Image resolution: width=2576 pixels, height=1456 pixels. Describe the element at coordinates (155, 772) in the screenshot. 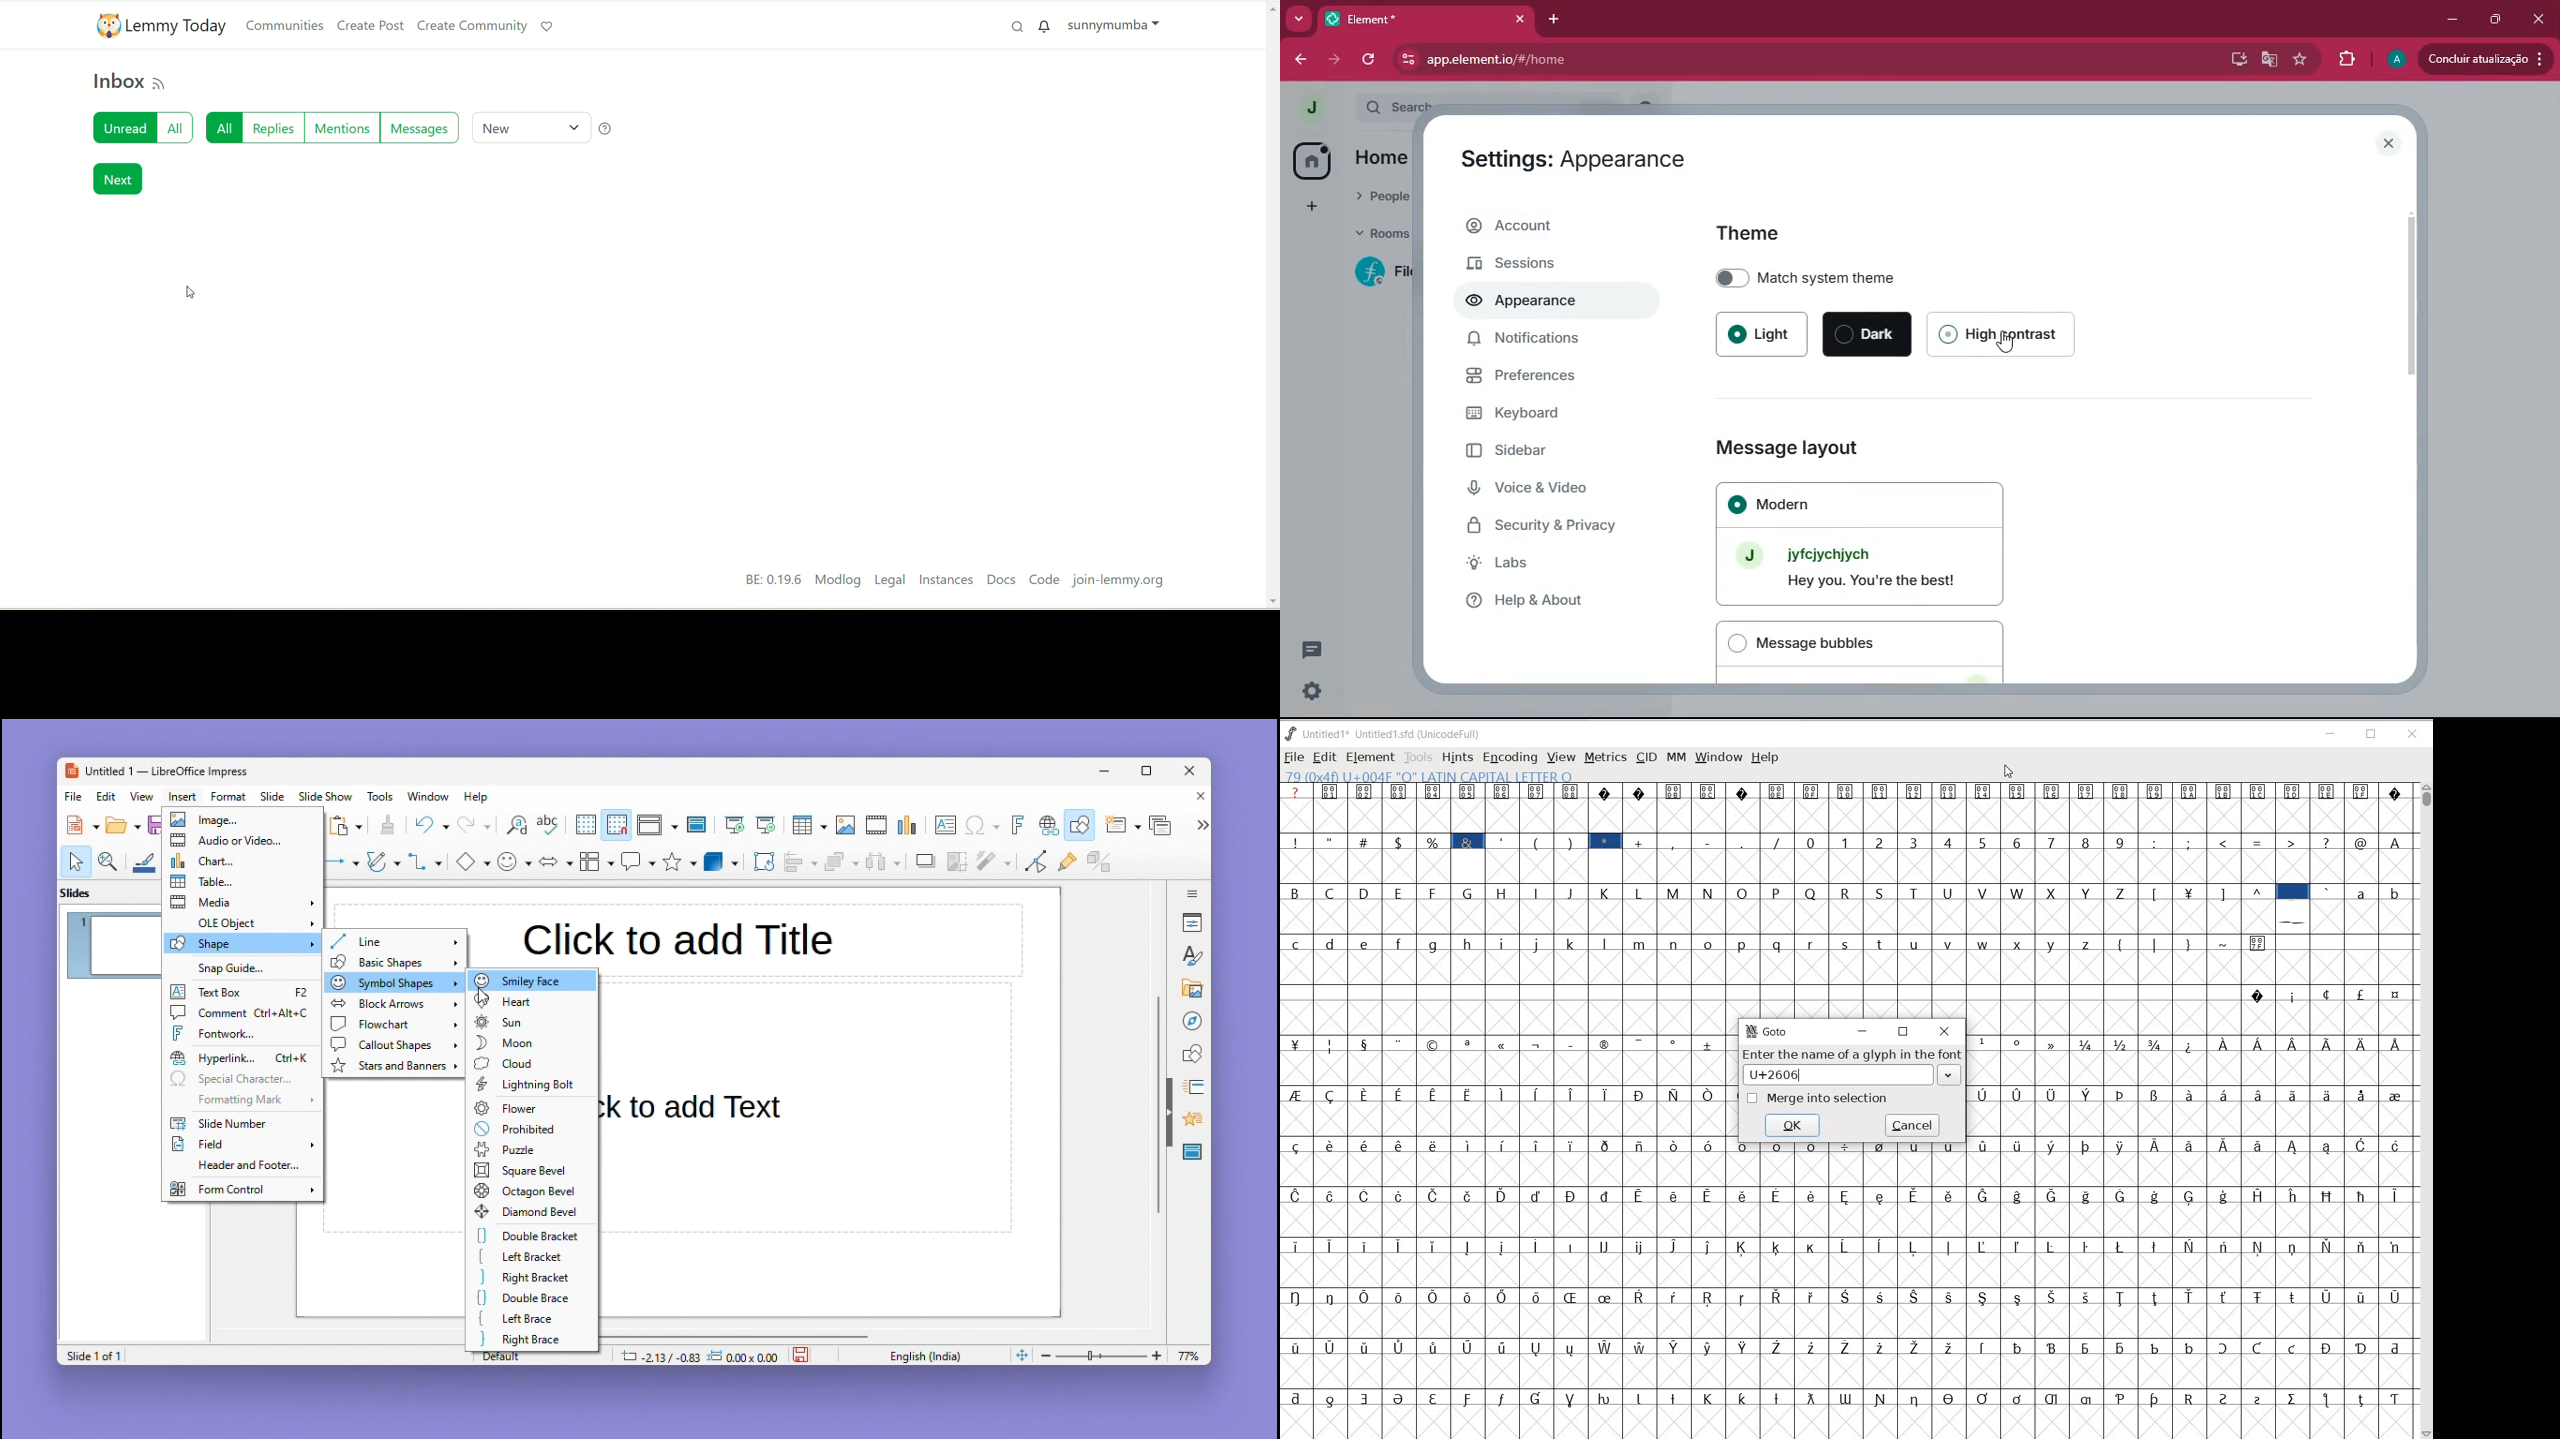

I see `File name` at that location.